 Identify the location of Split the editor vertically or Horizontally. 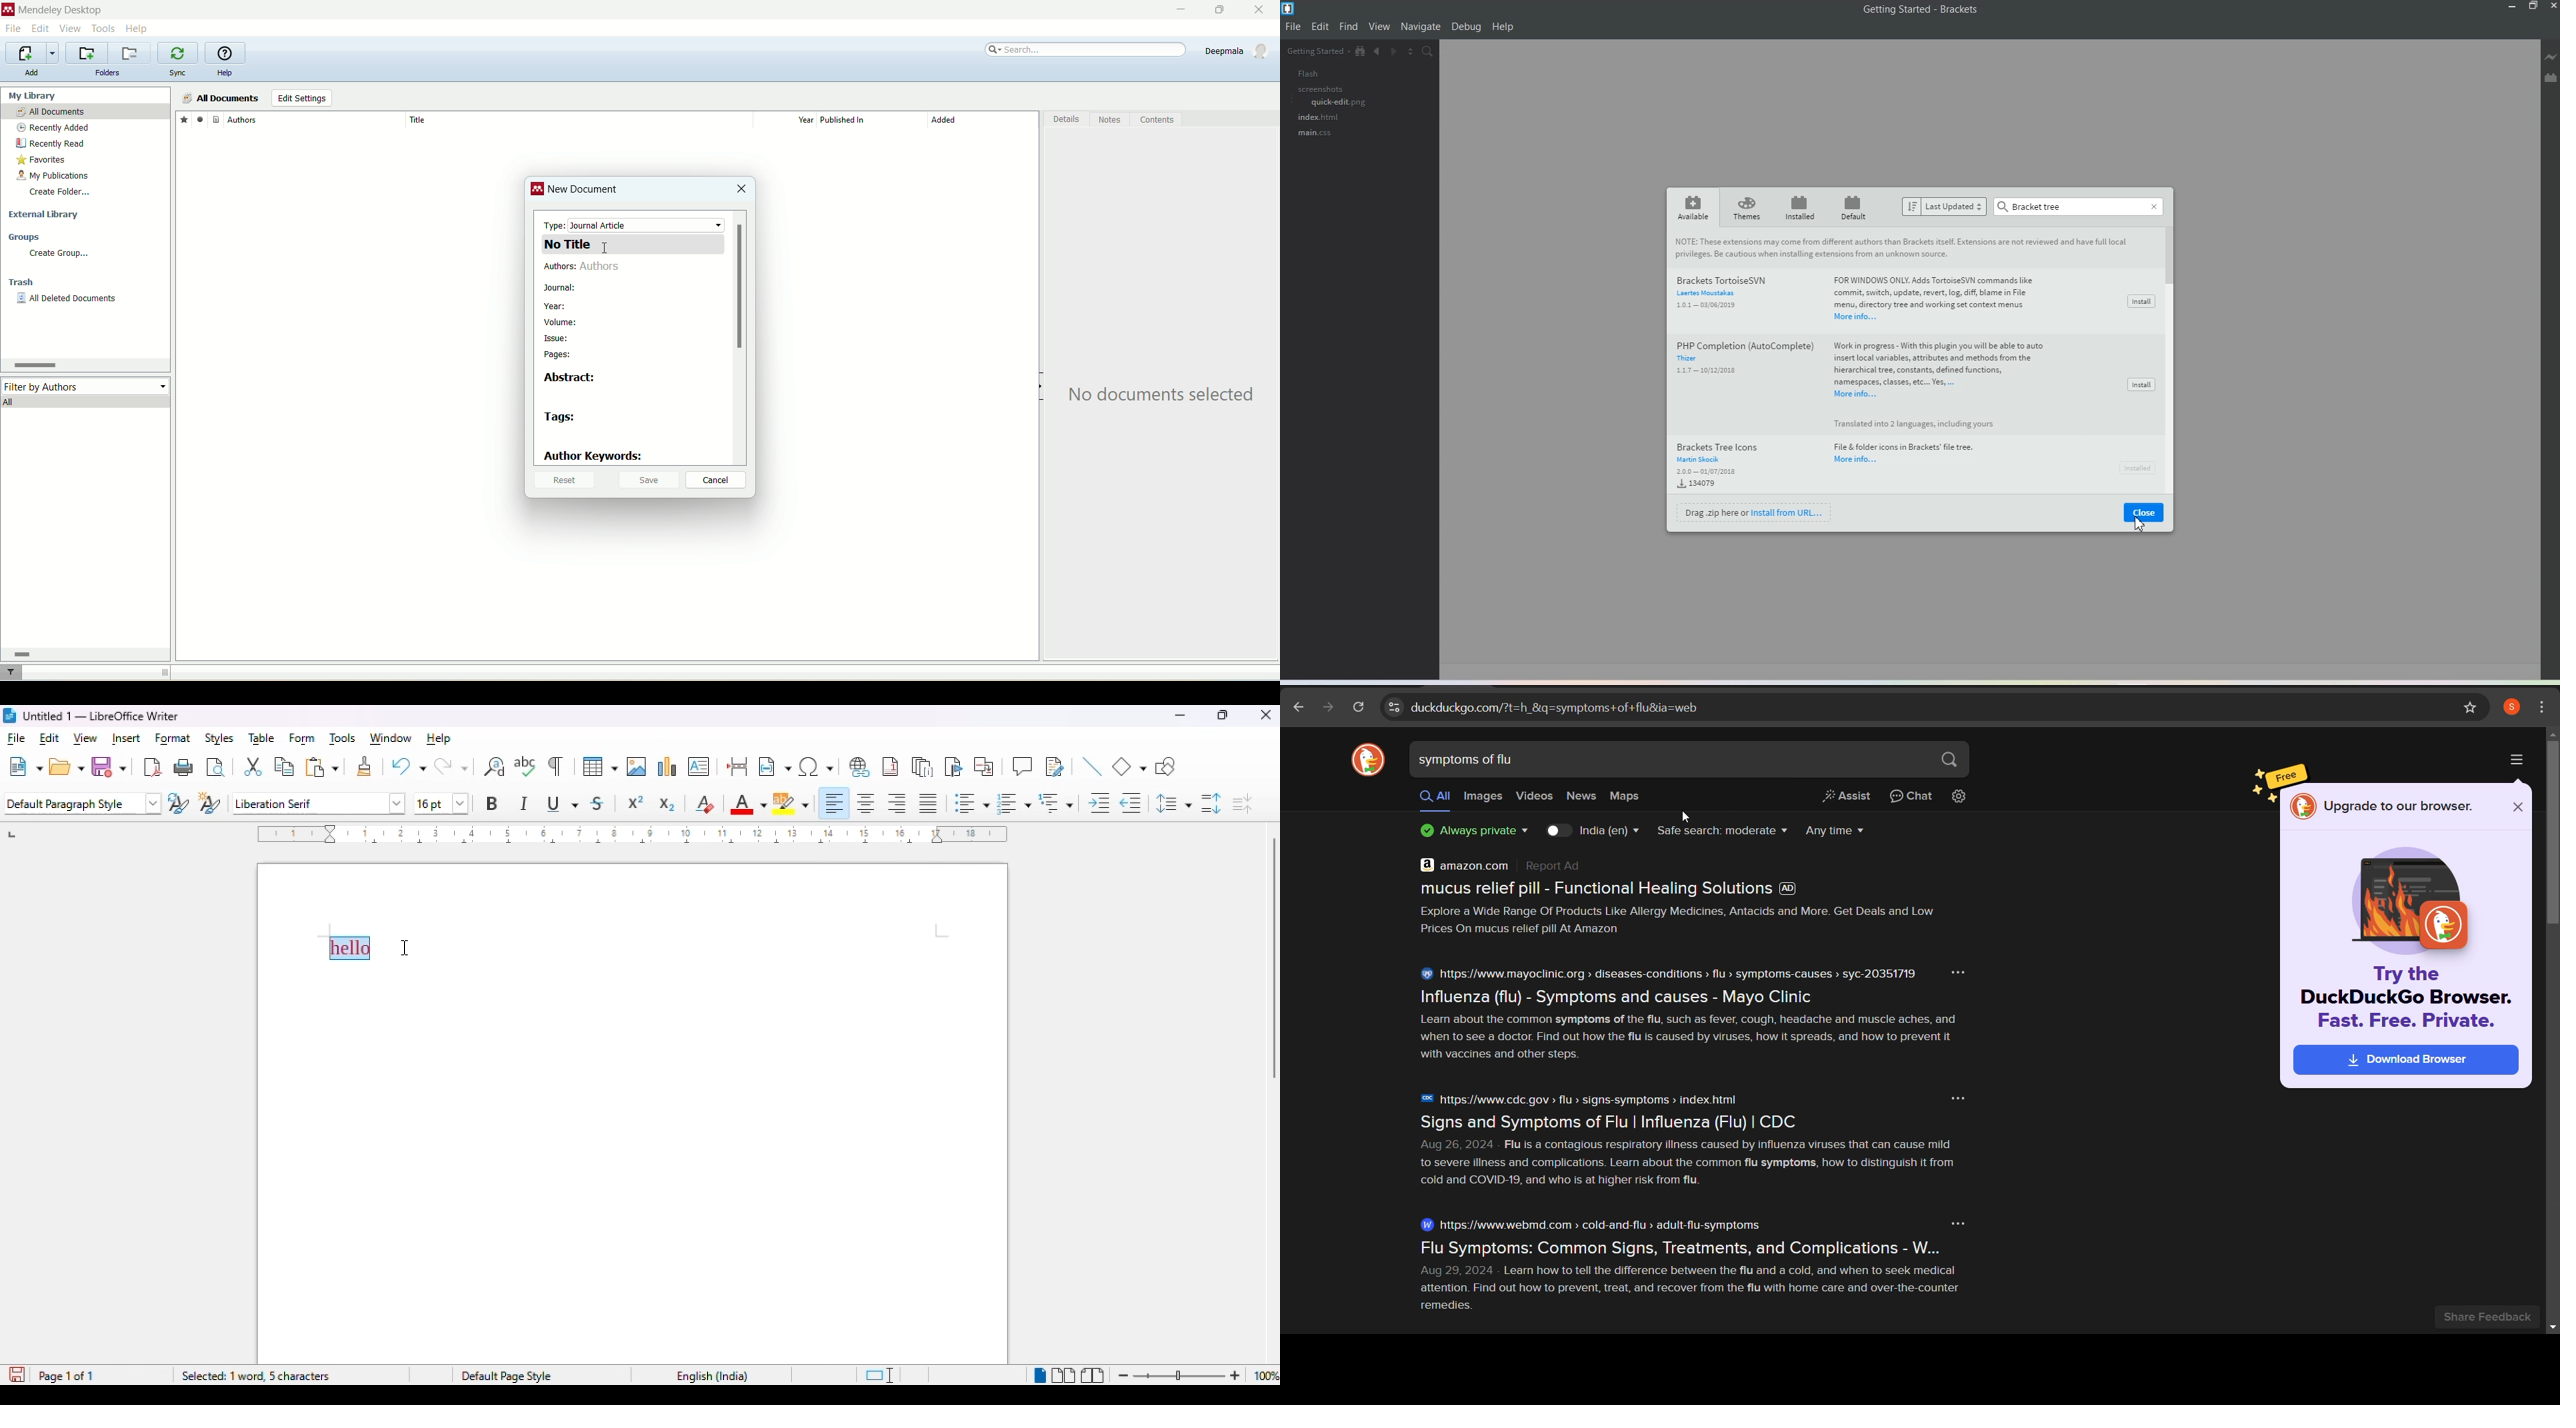
(1414, 53).